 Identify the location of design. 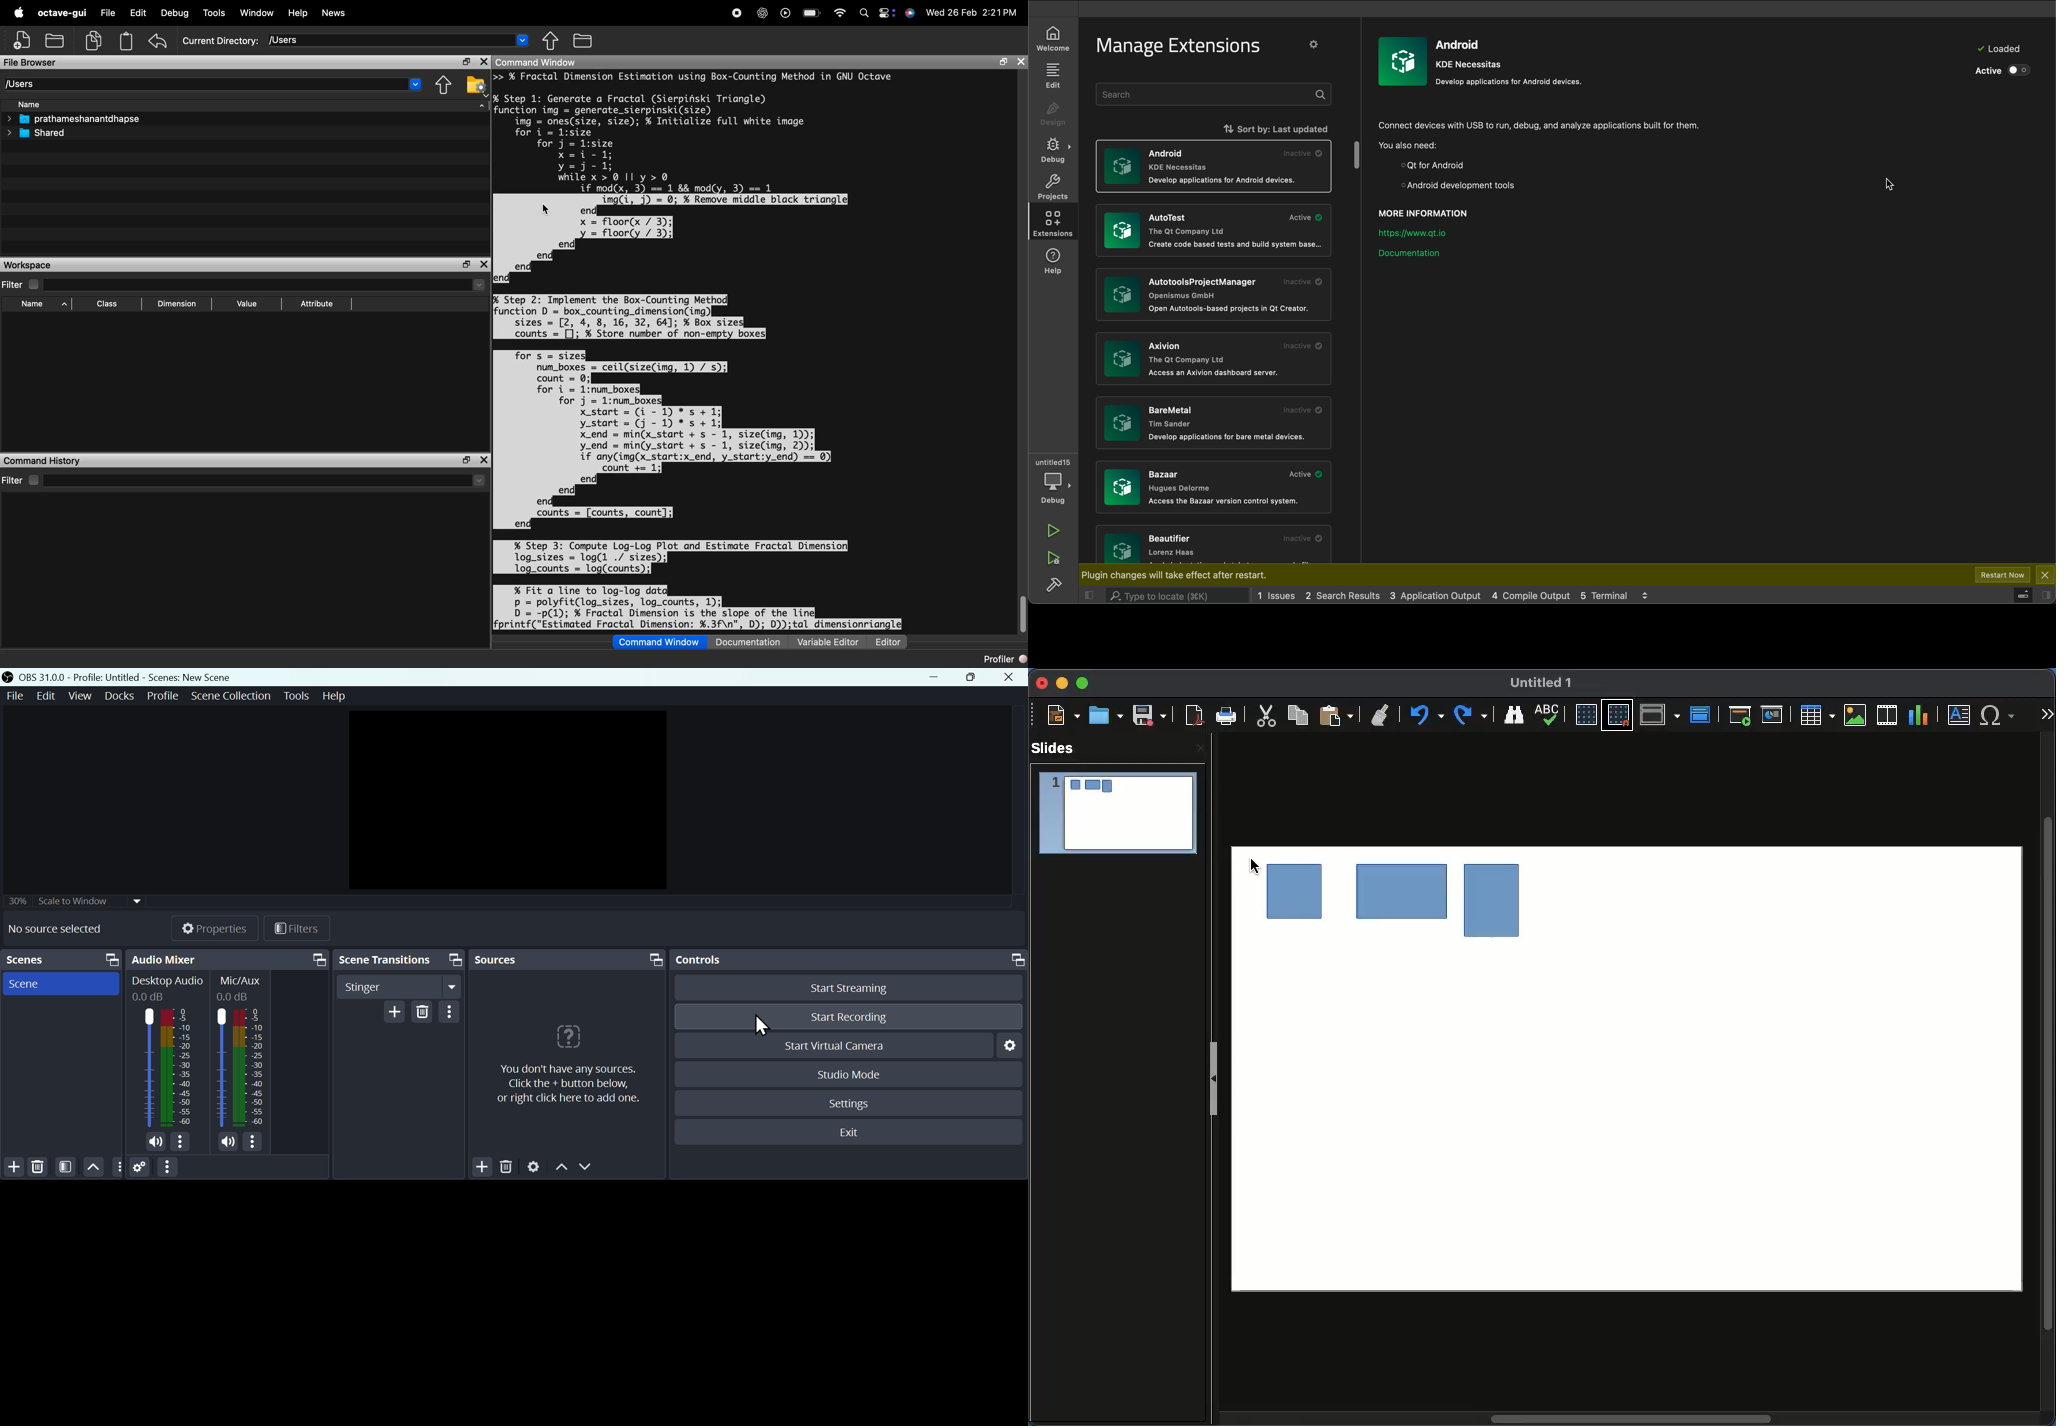
(1052, 115).